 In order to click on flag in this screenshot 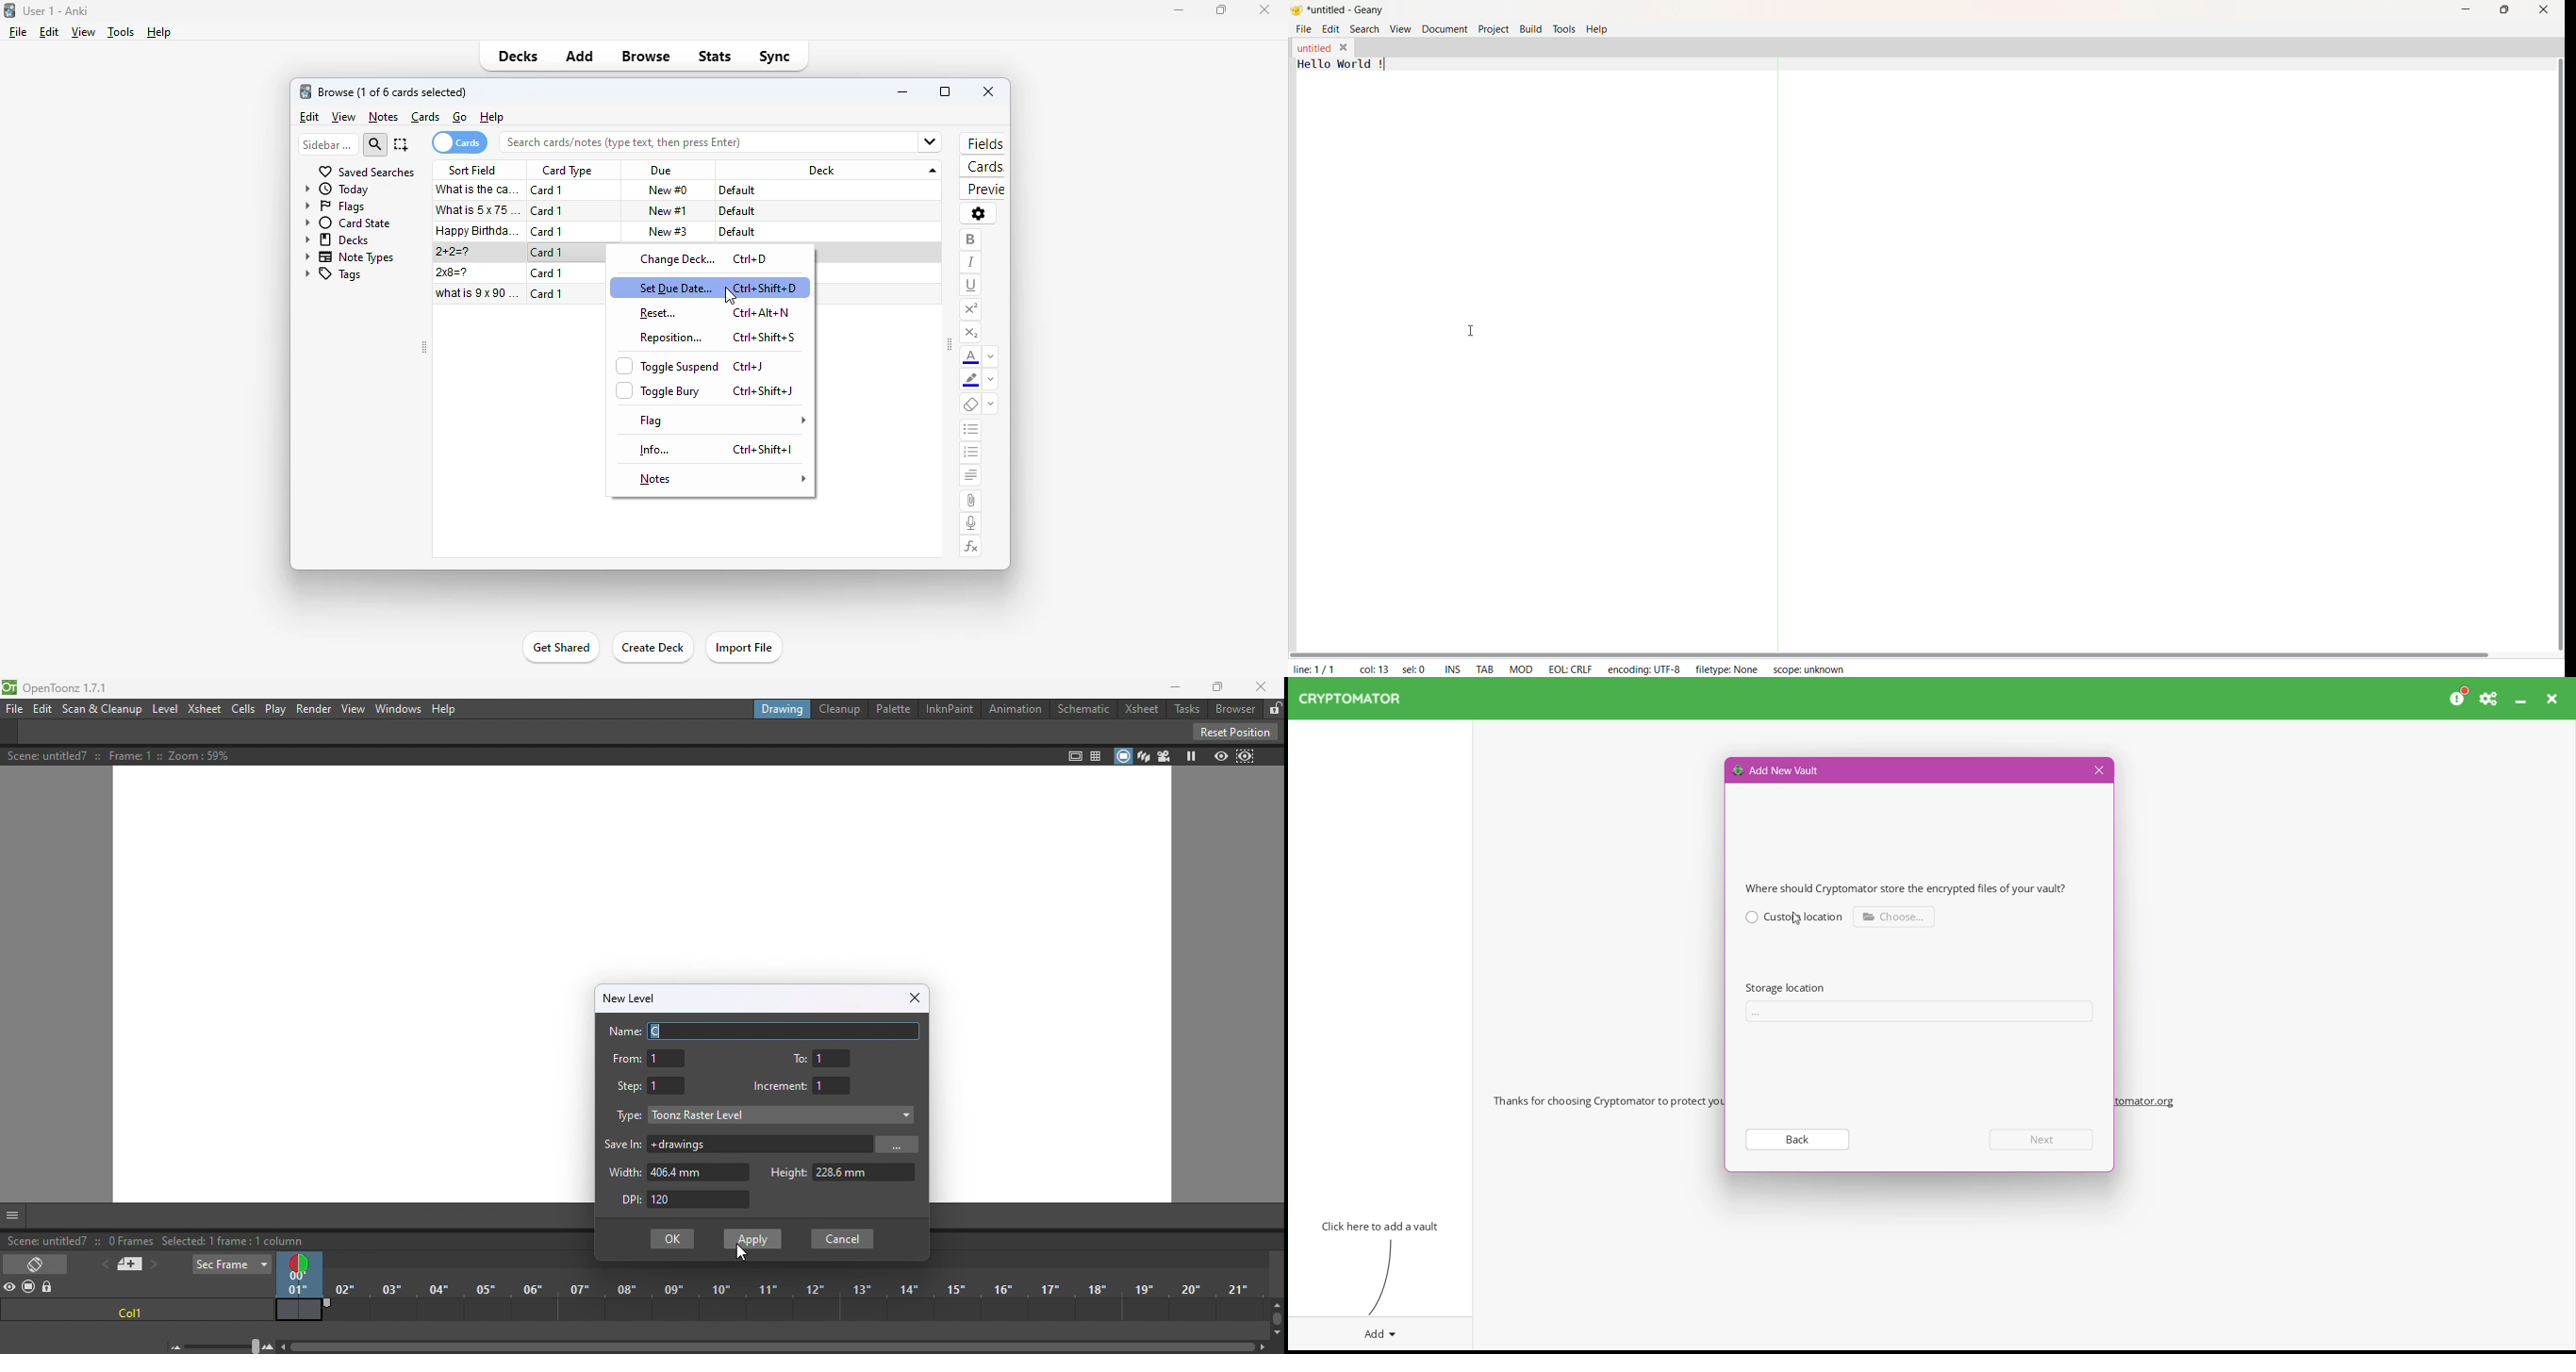, I will do `click(721, 421)`.